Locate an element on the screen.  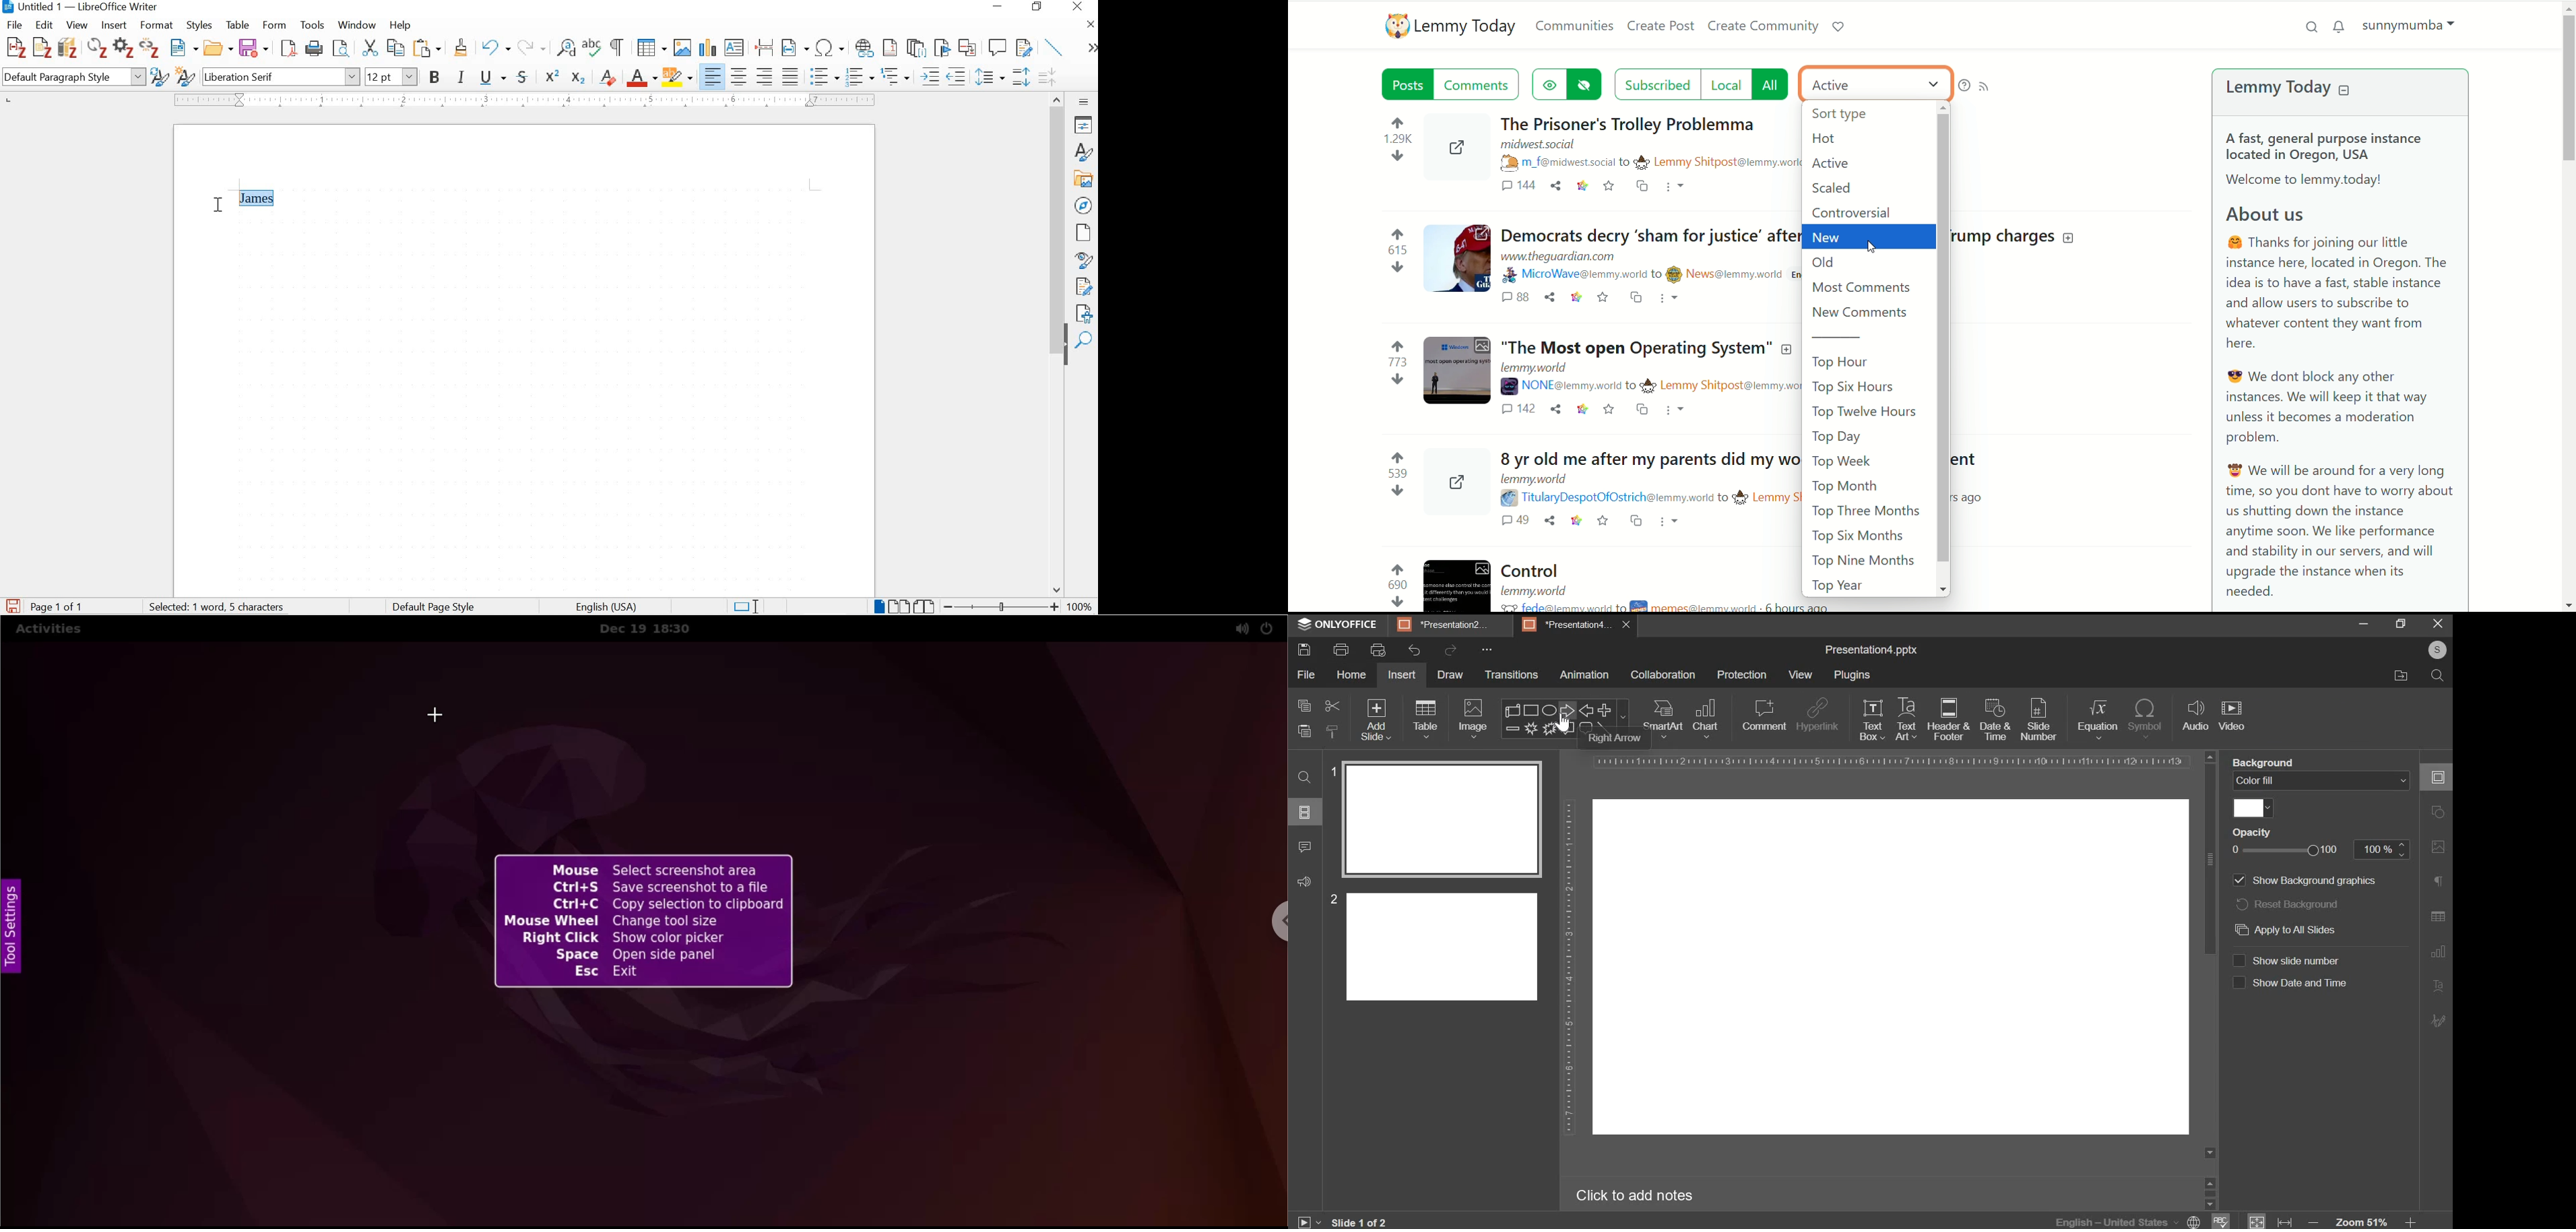
book view is located at coordinates (926, 606).